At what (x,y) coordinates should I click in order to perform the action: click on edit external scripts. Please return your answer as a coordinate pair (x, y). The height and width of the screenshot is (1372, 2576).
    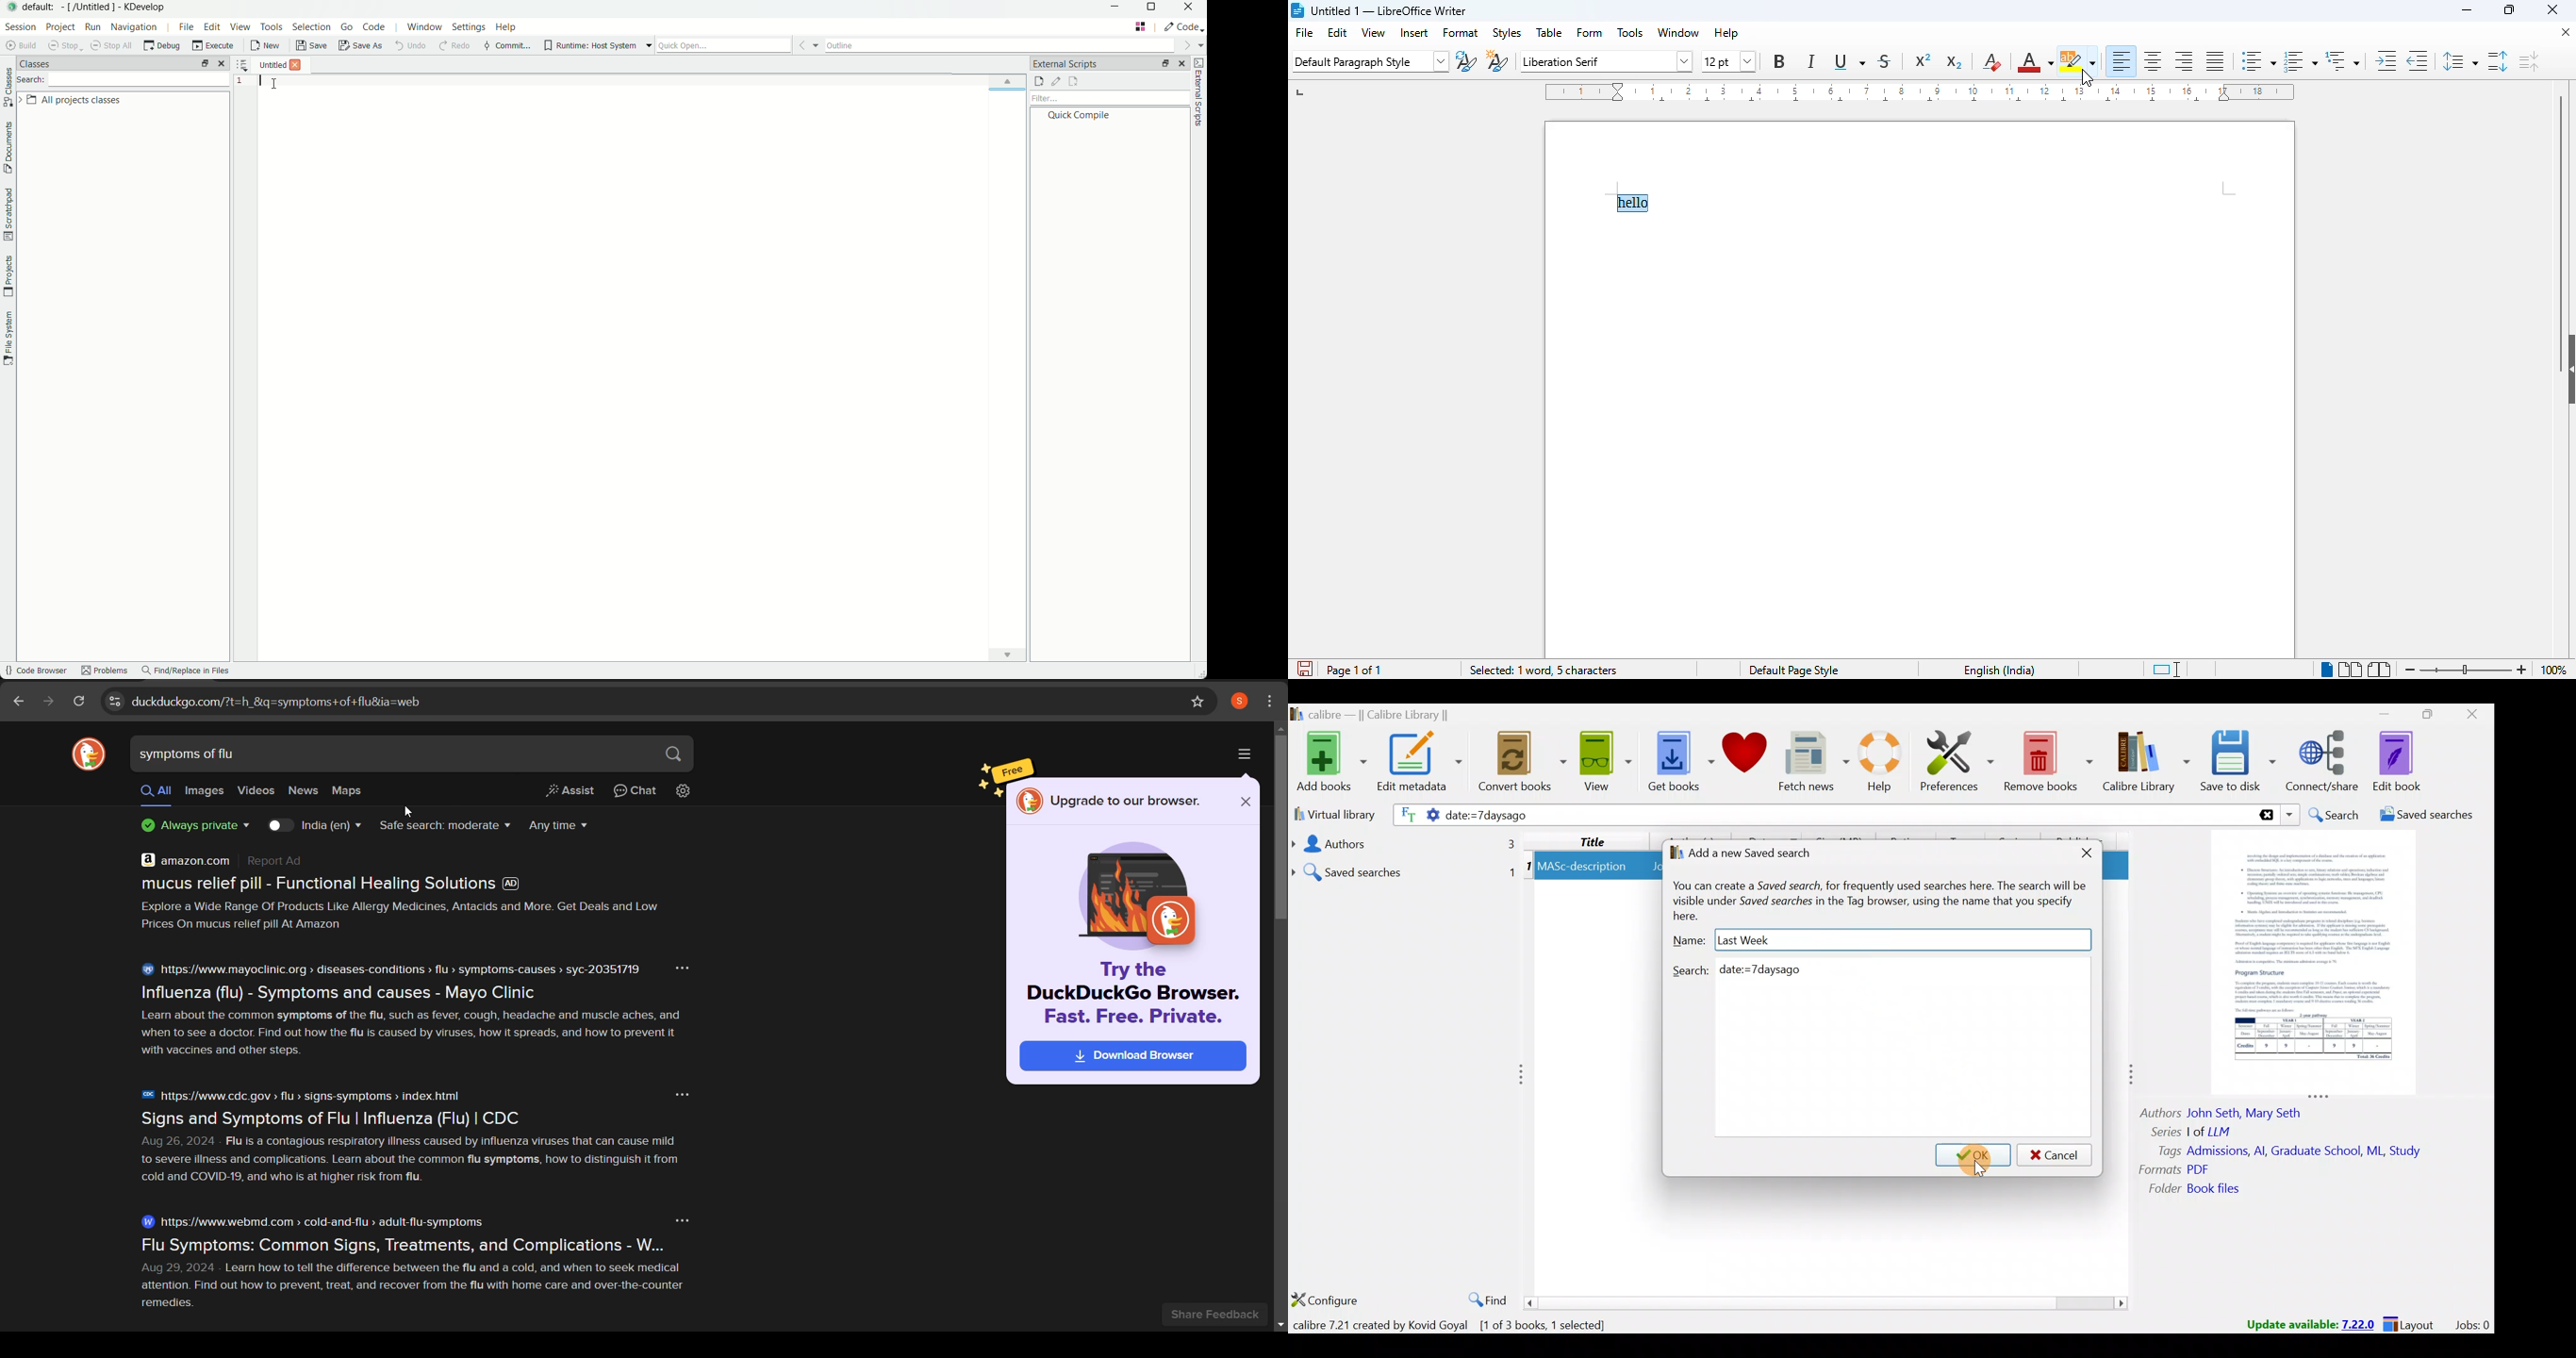
    Looking at the image, I should click on (1056, 82).